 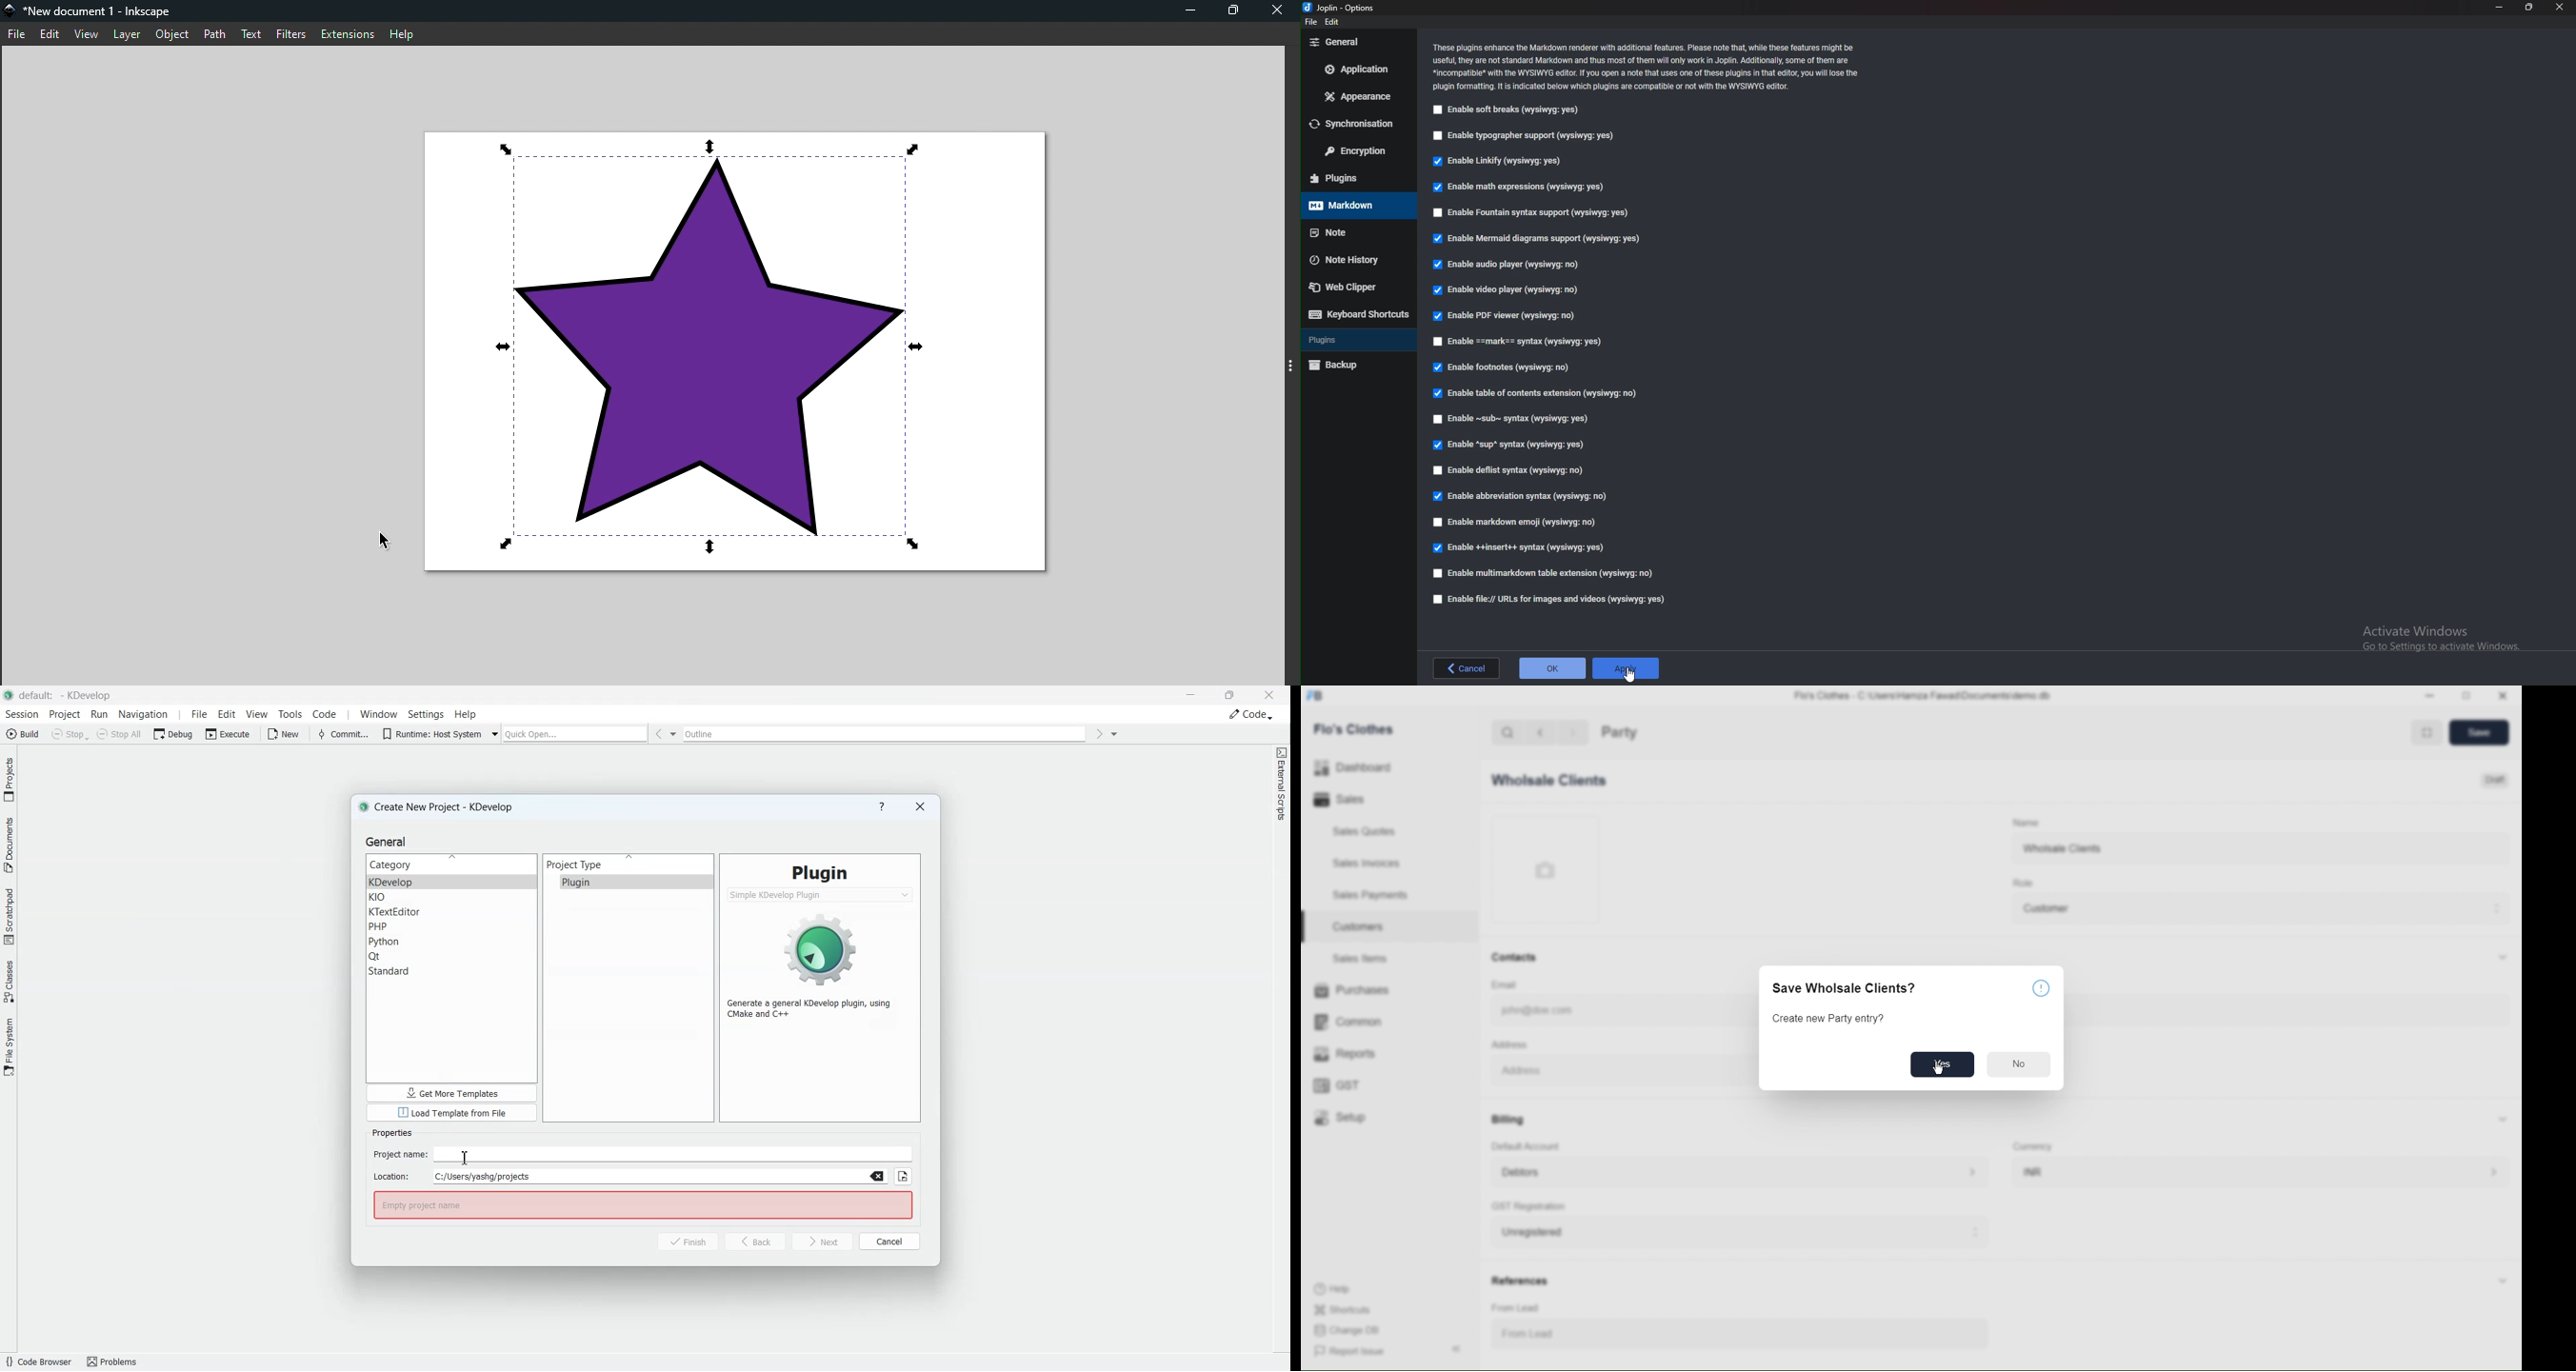 I want to click on Enable soft breaks, so click(x=1507, y=112).